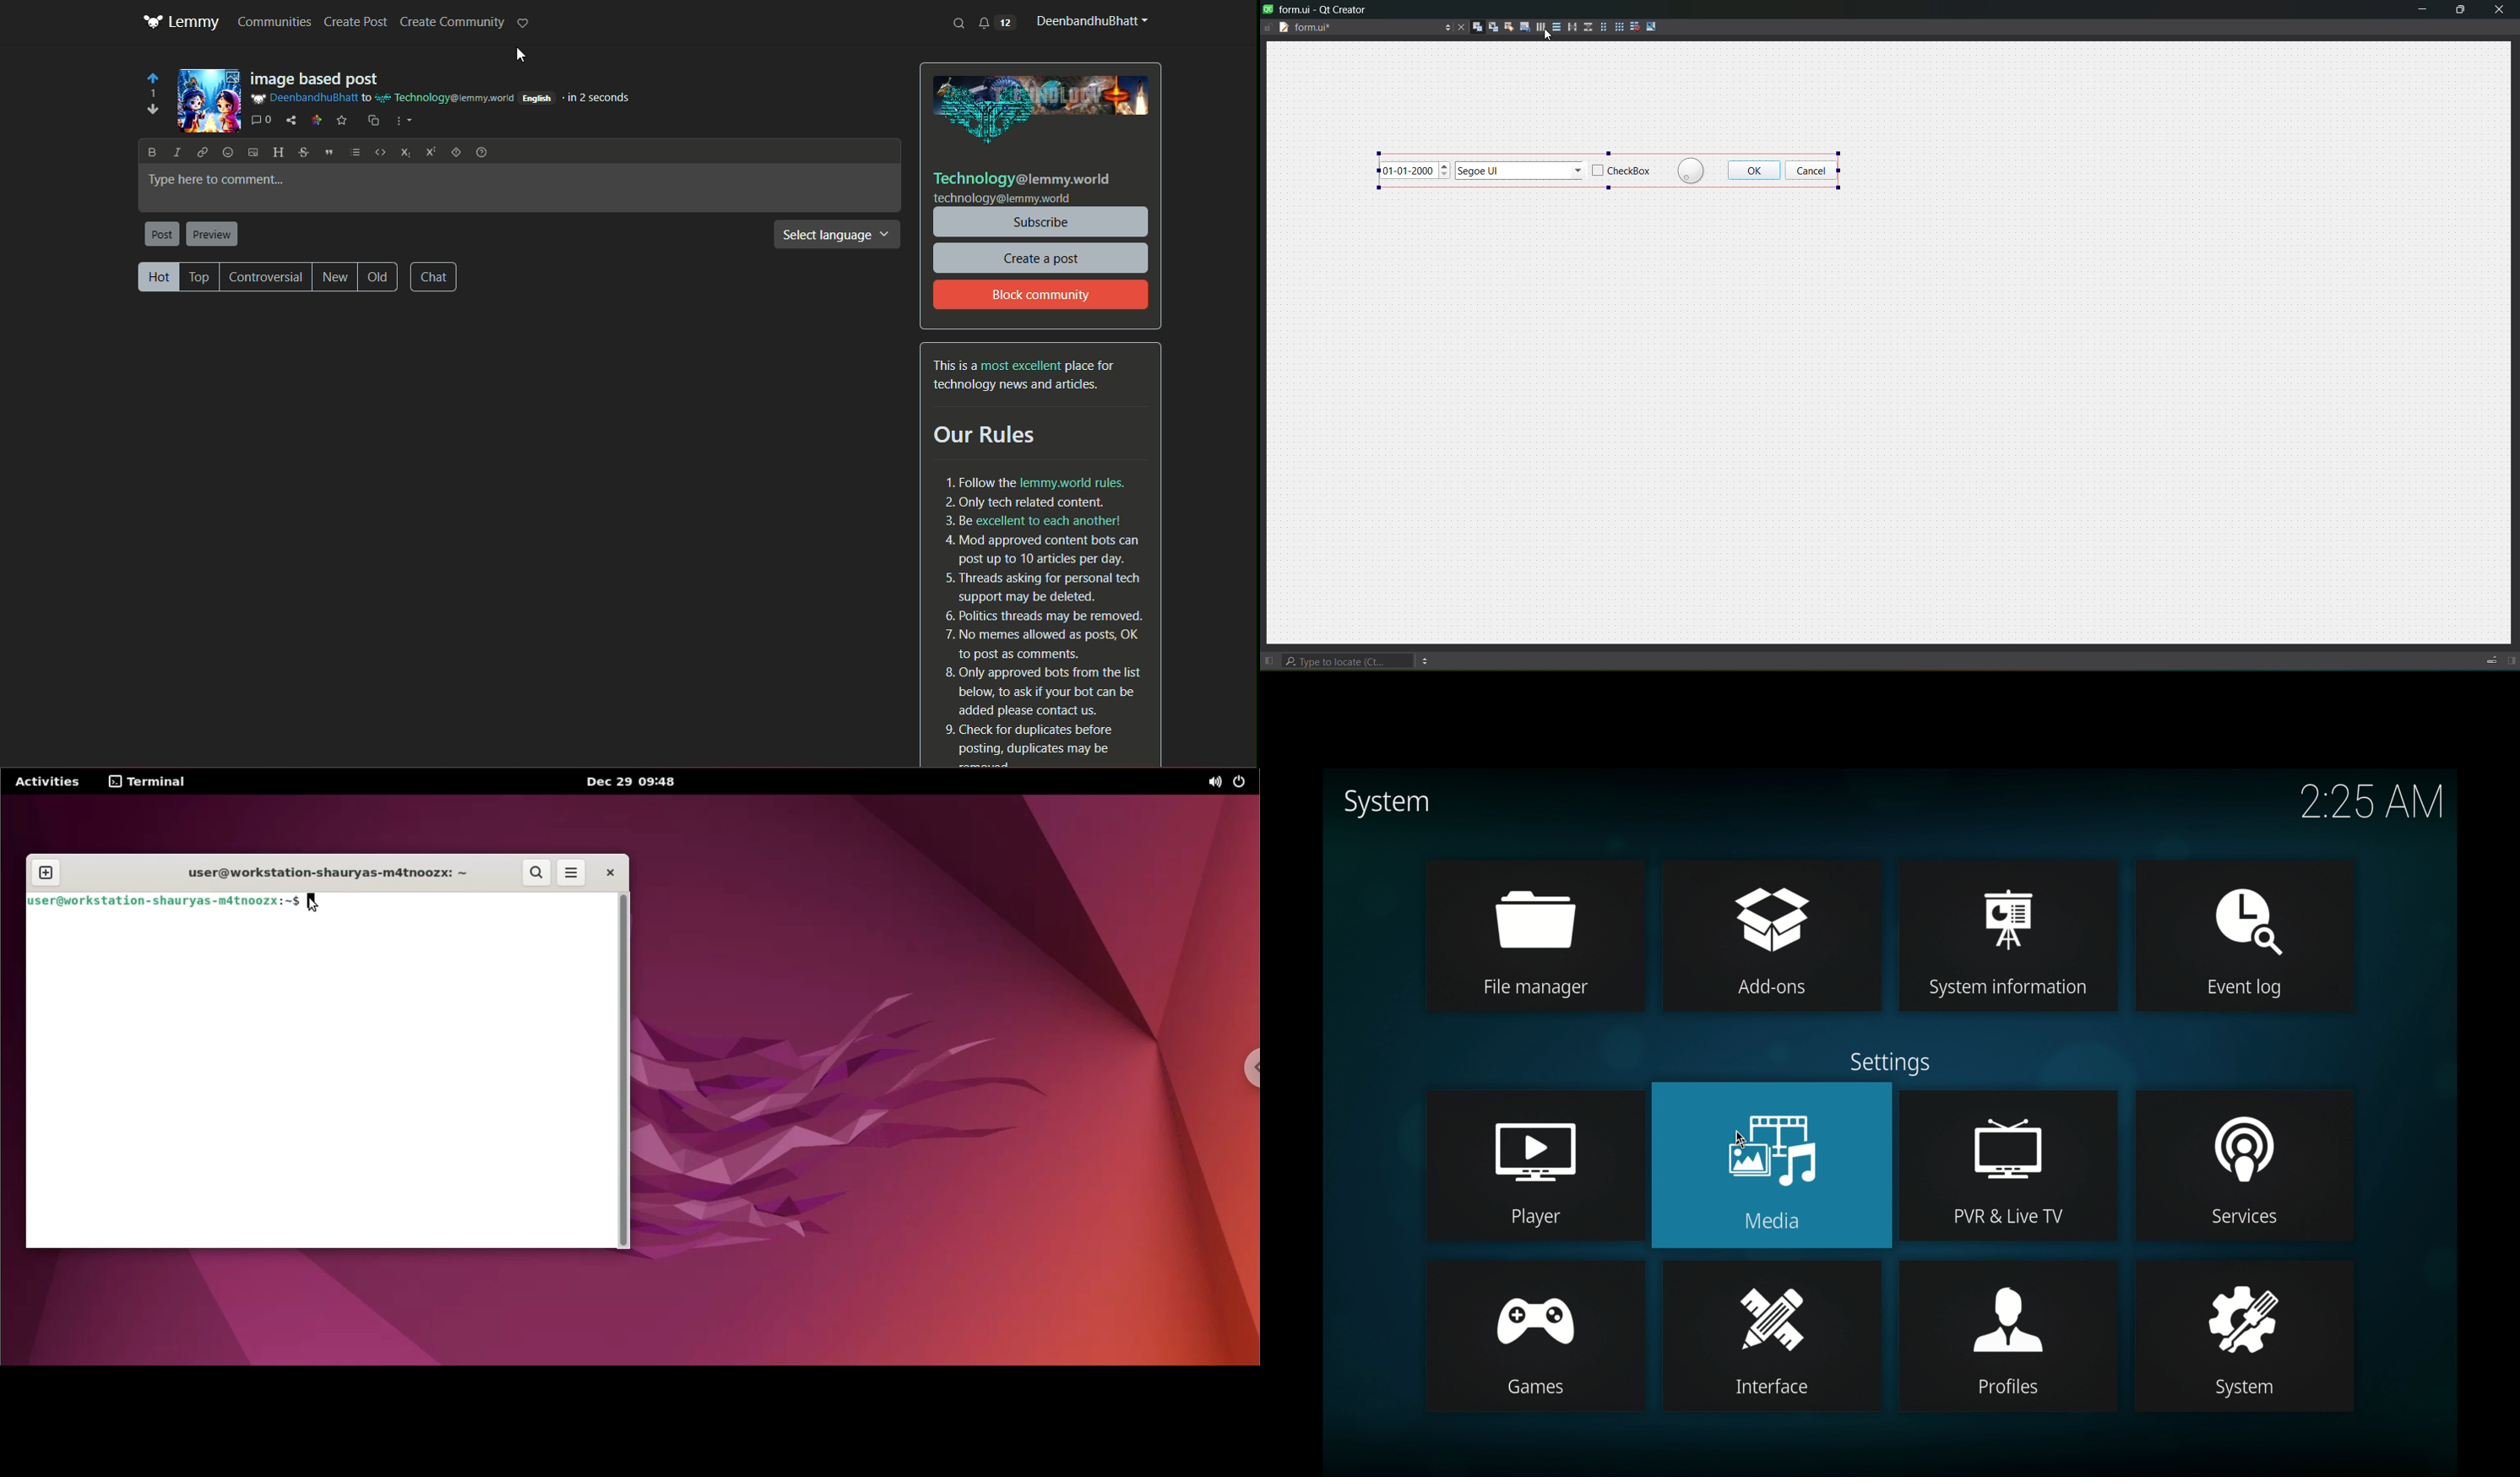 This screenshot has height=1484, width=2520. I want to click on Interface, so click(1773, 1388).